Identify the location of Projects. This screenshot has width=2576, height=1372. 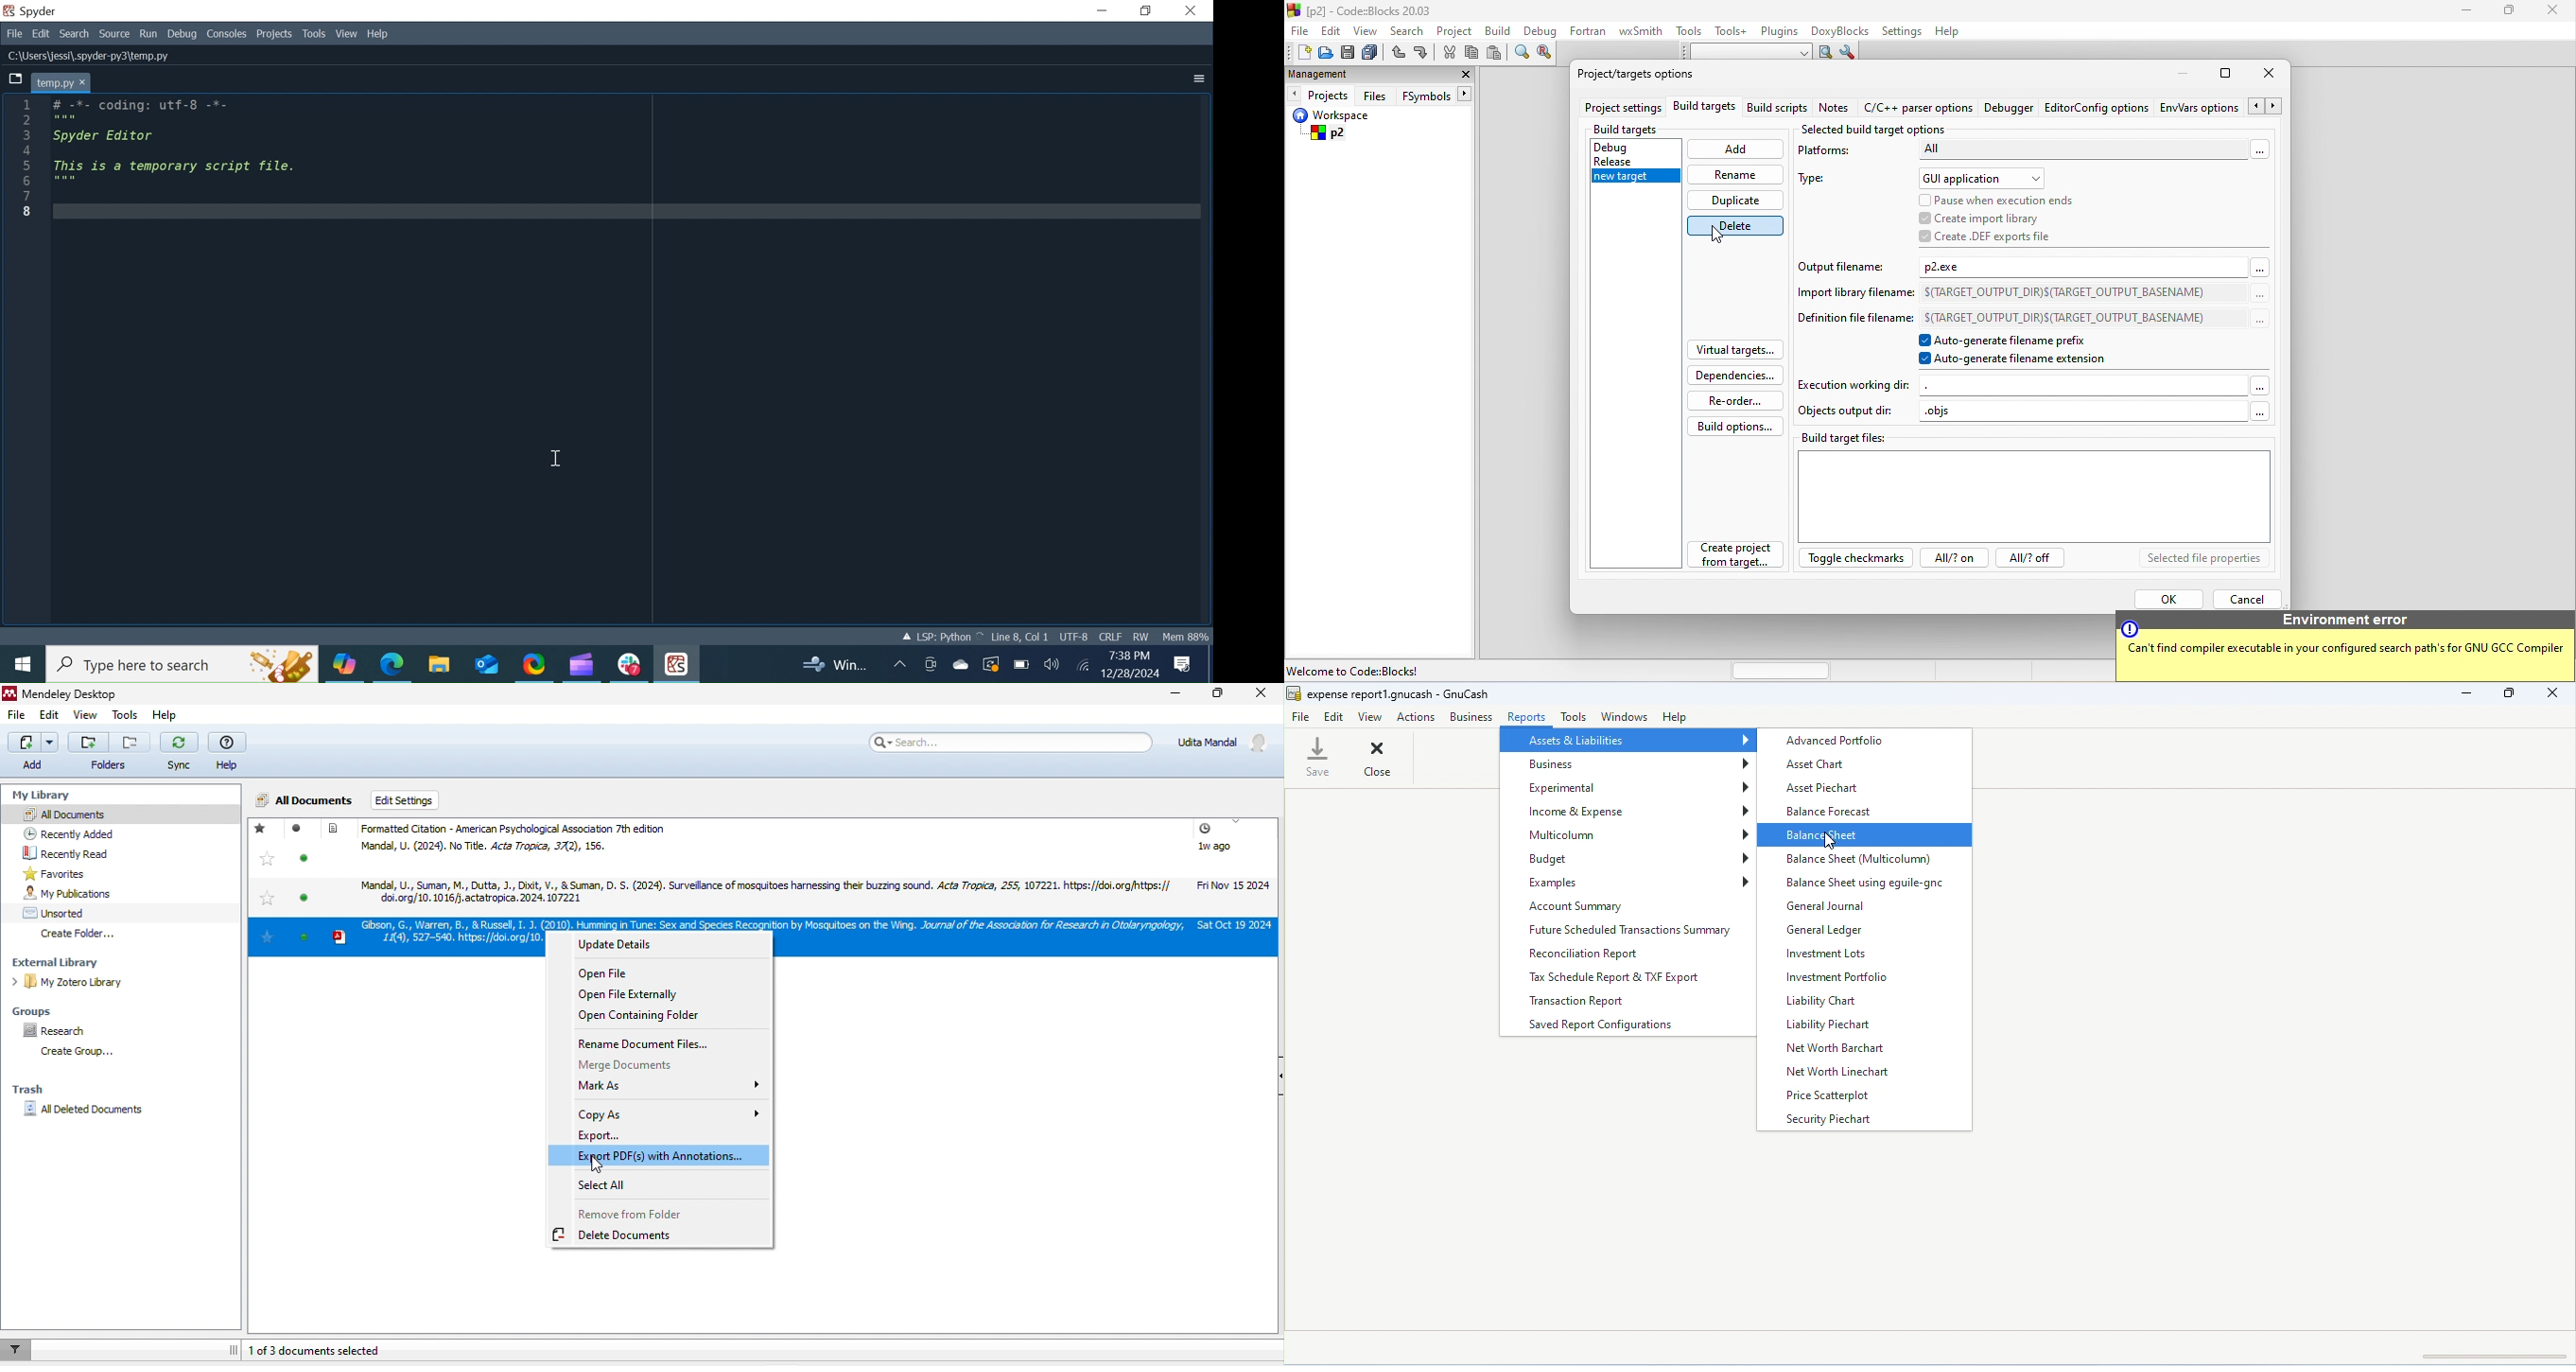
(276, 34).